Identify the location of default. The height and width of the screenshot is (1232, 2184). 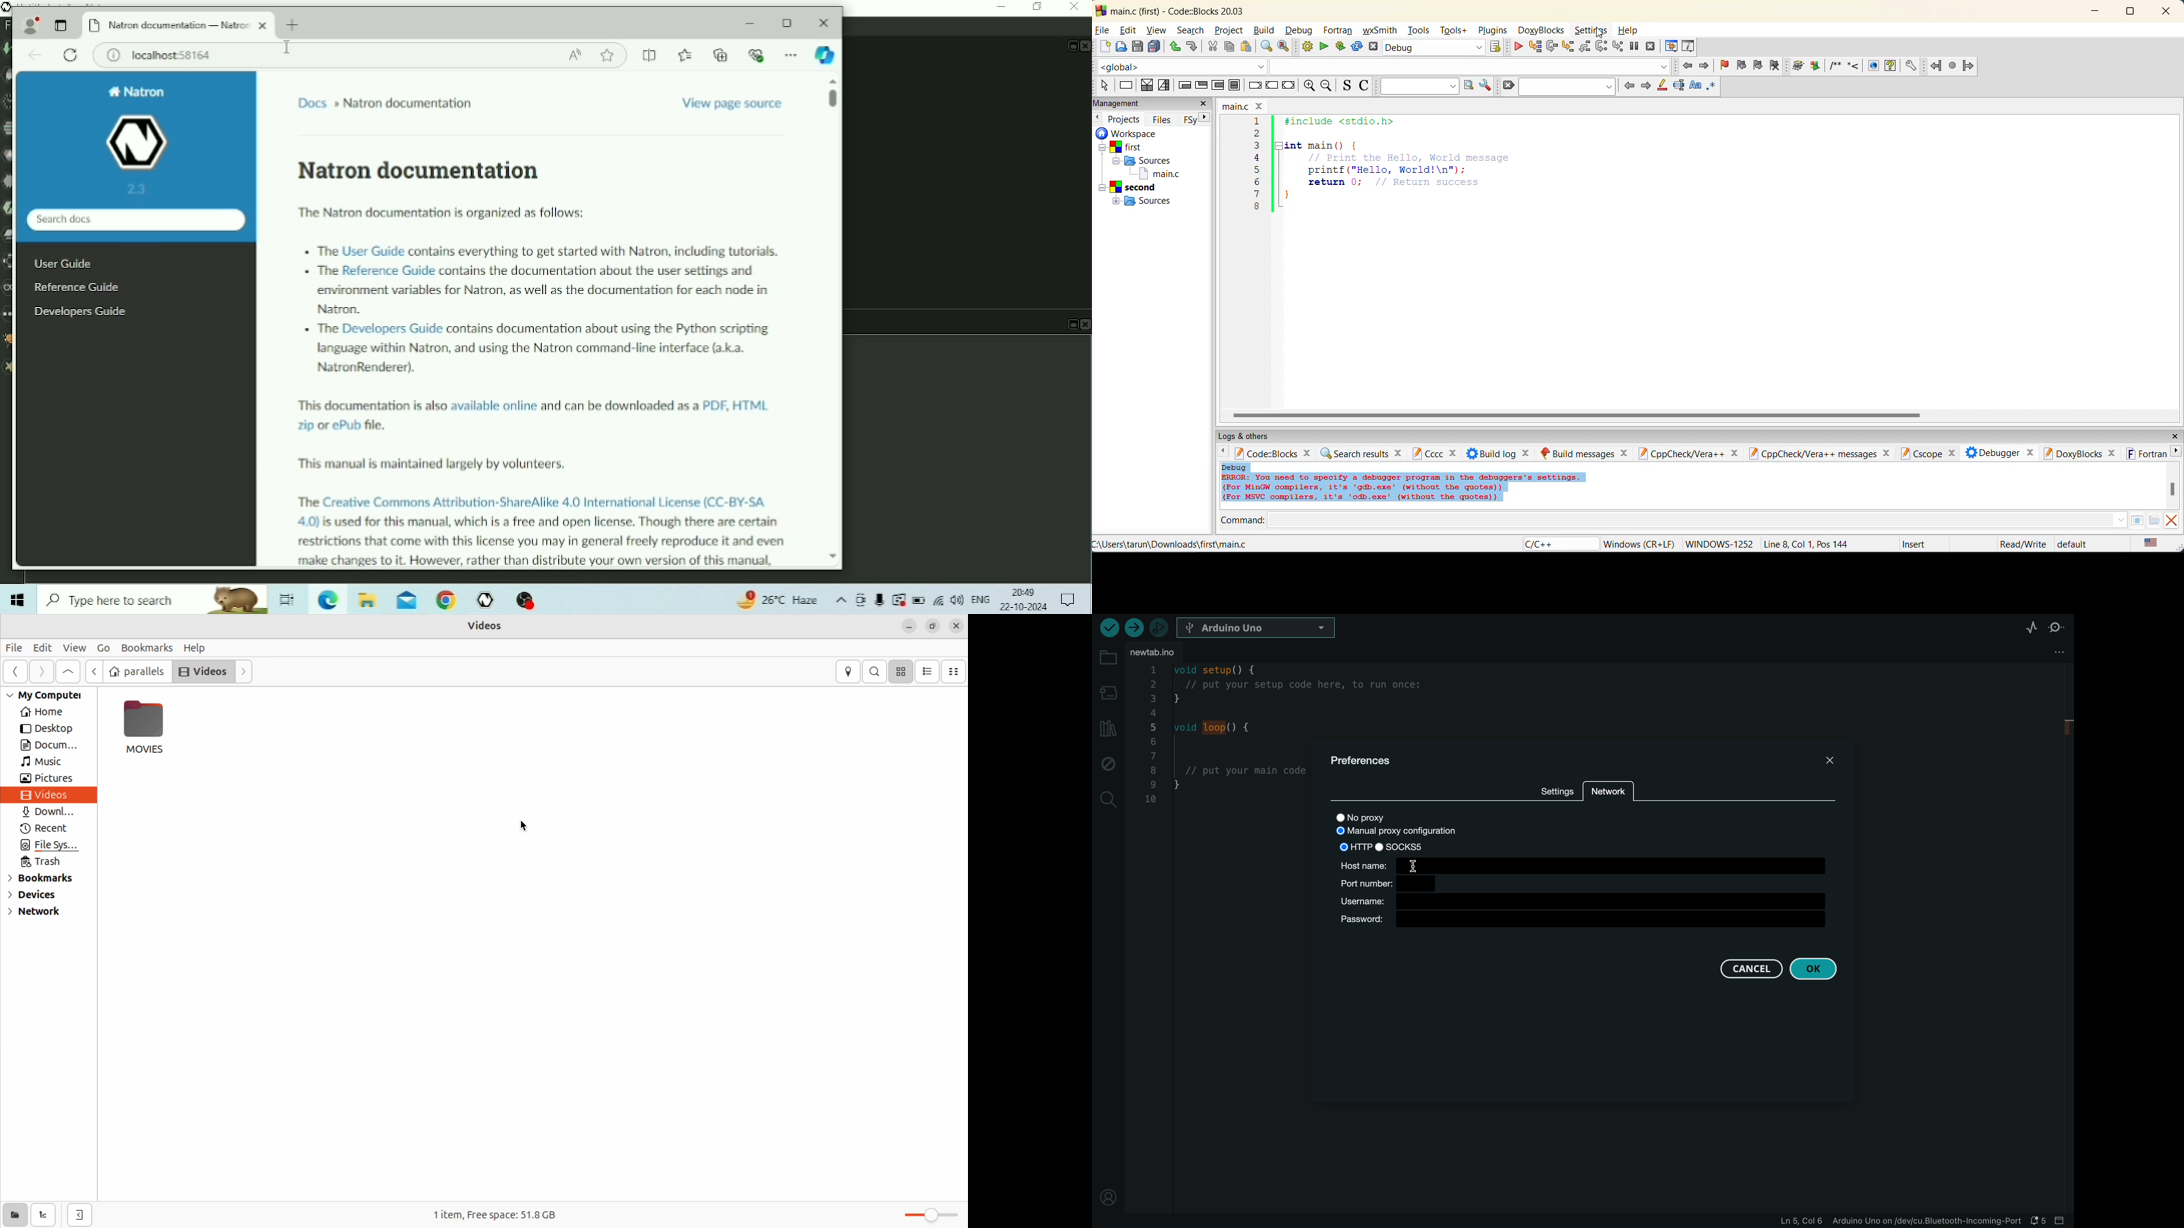
(2077, 545).